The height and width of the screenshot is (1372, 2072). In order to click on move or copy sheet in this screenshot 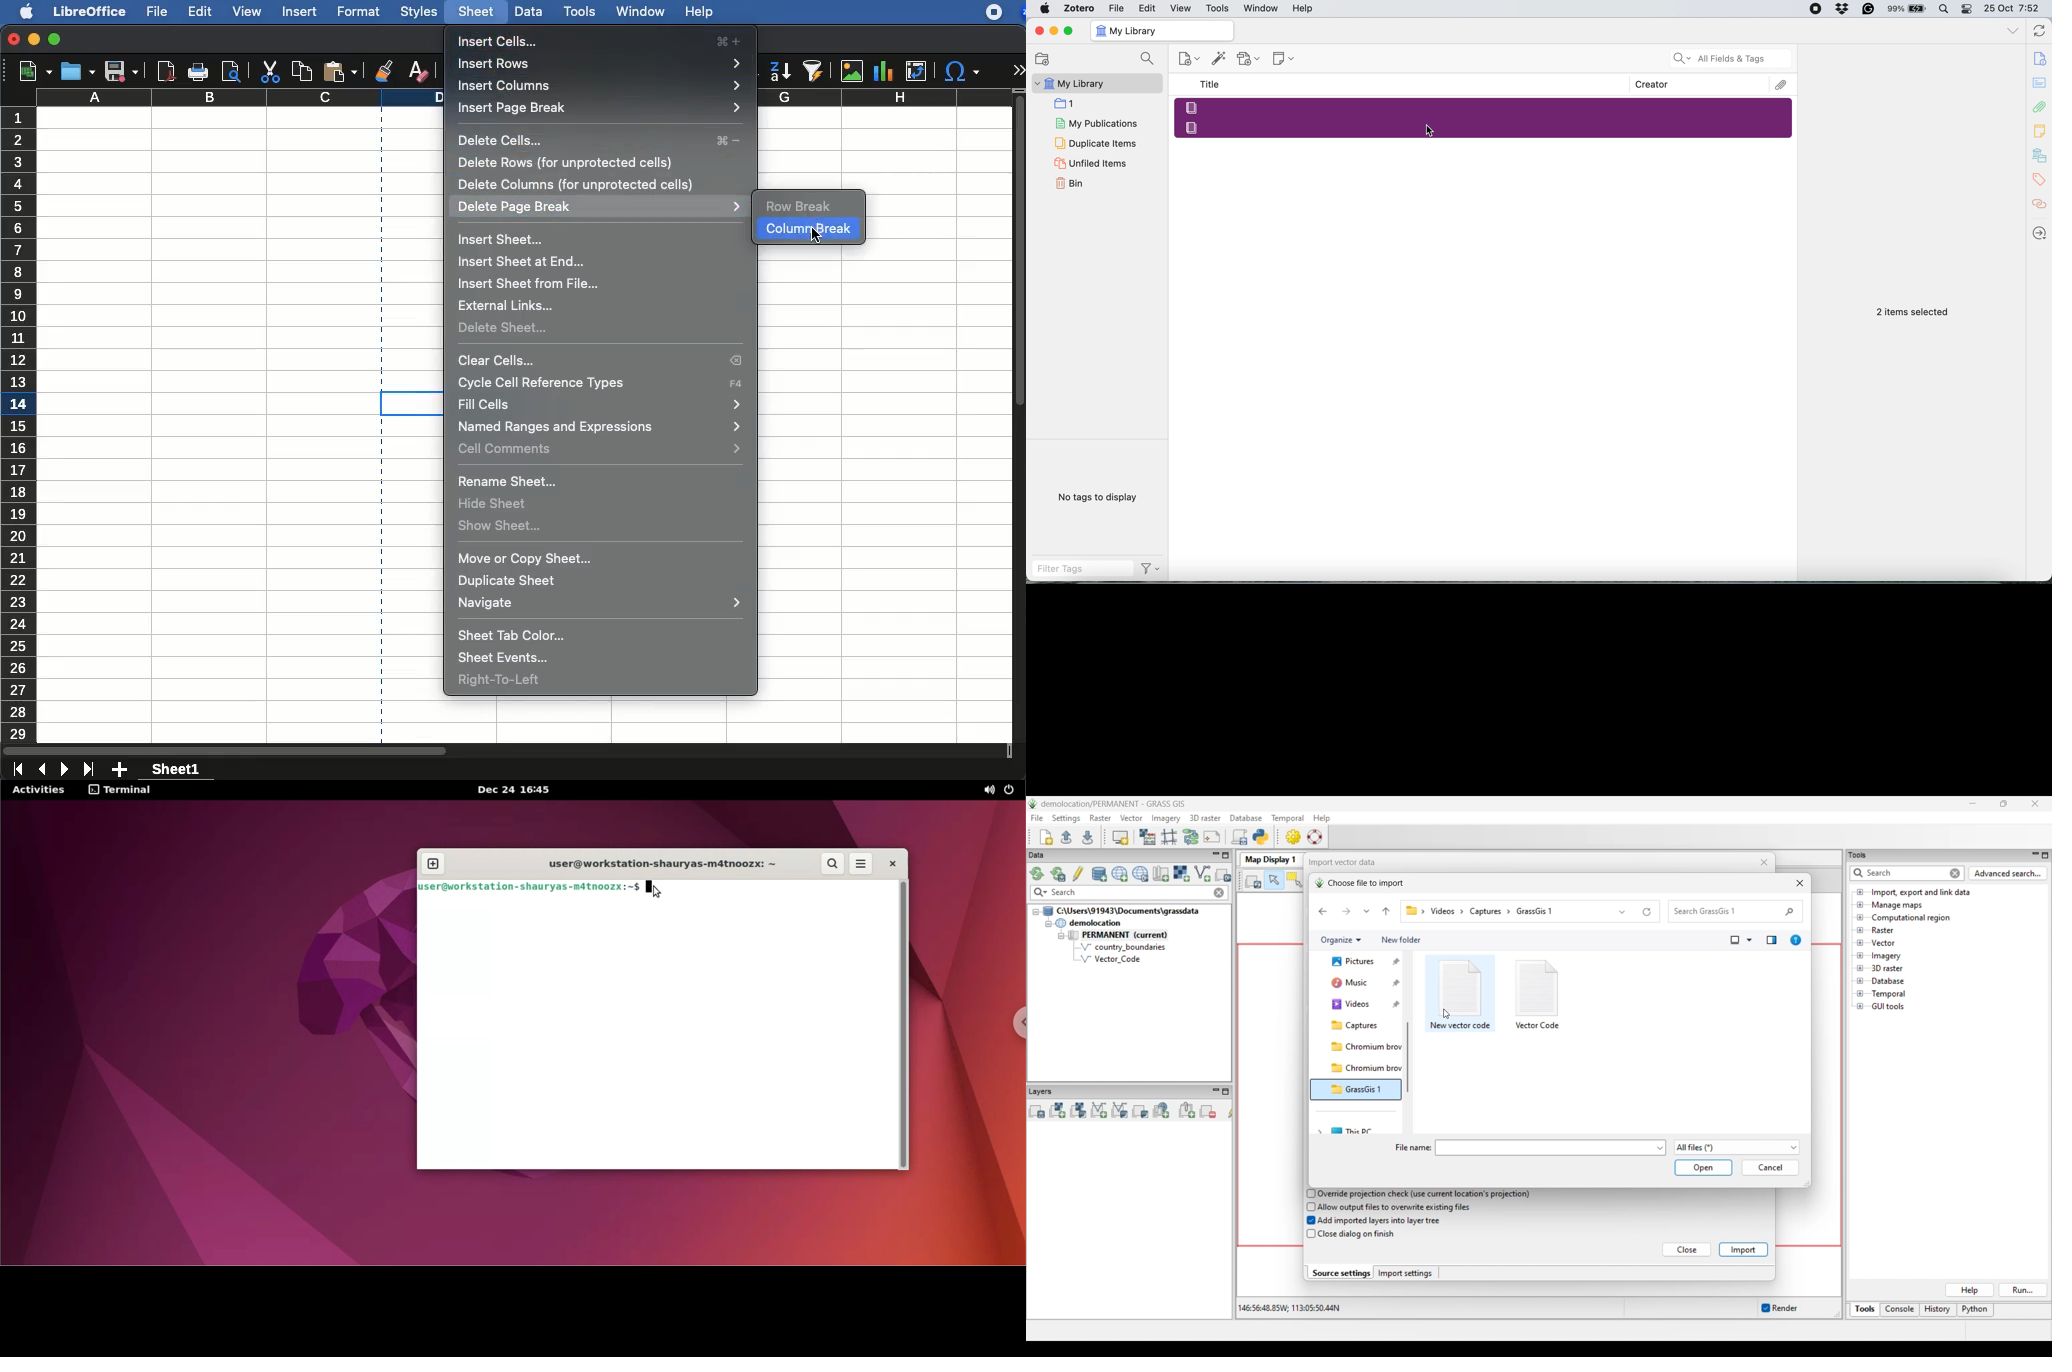, I will do `click(525, 559)`.